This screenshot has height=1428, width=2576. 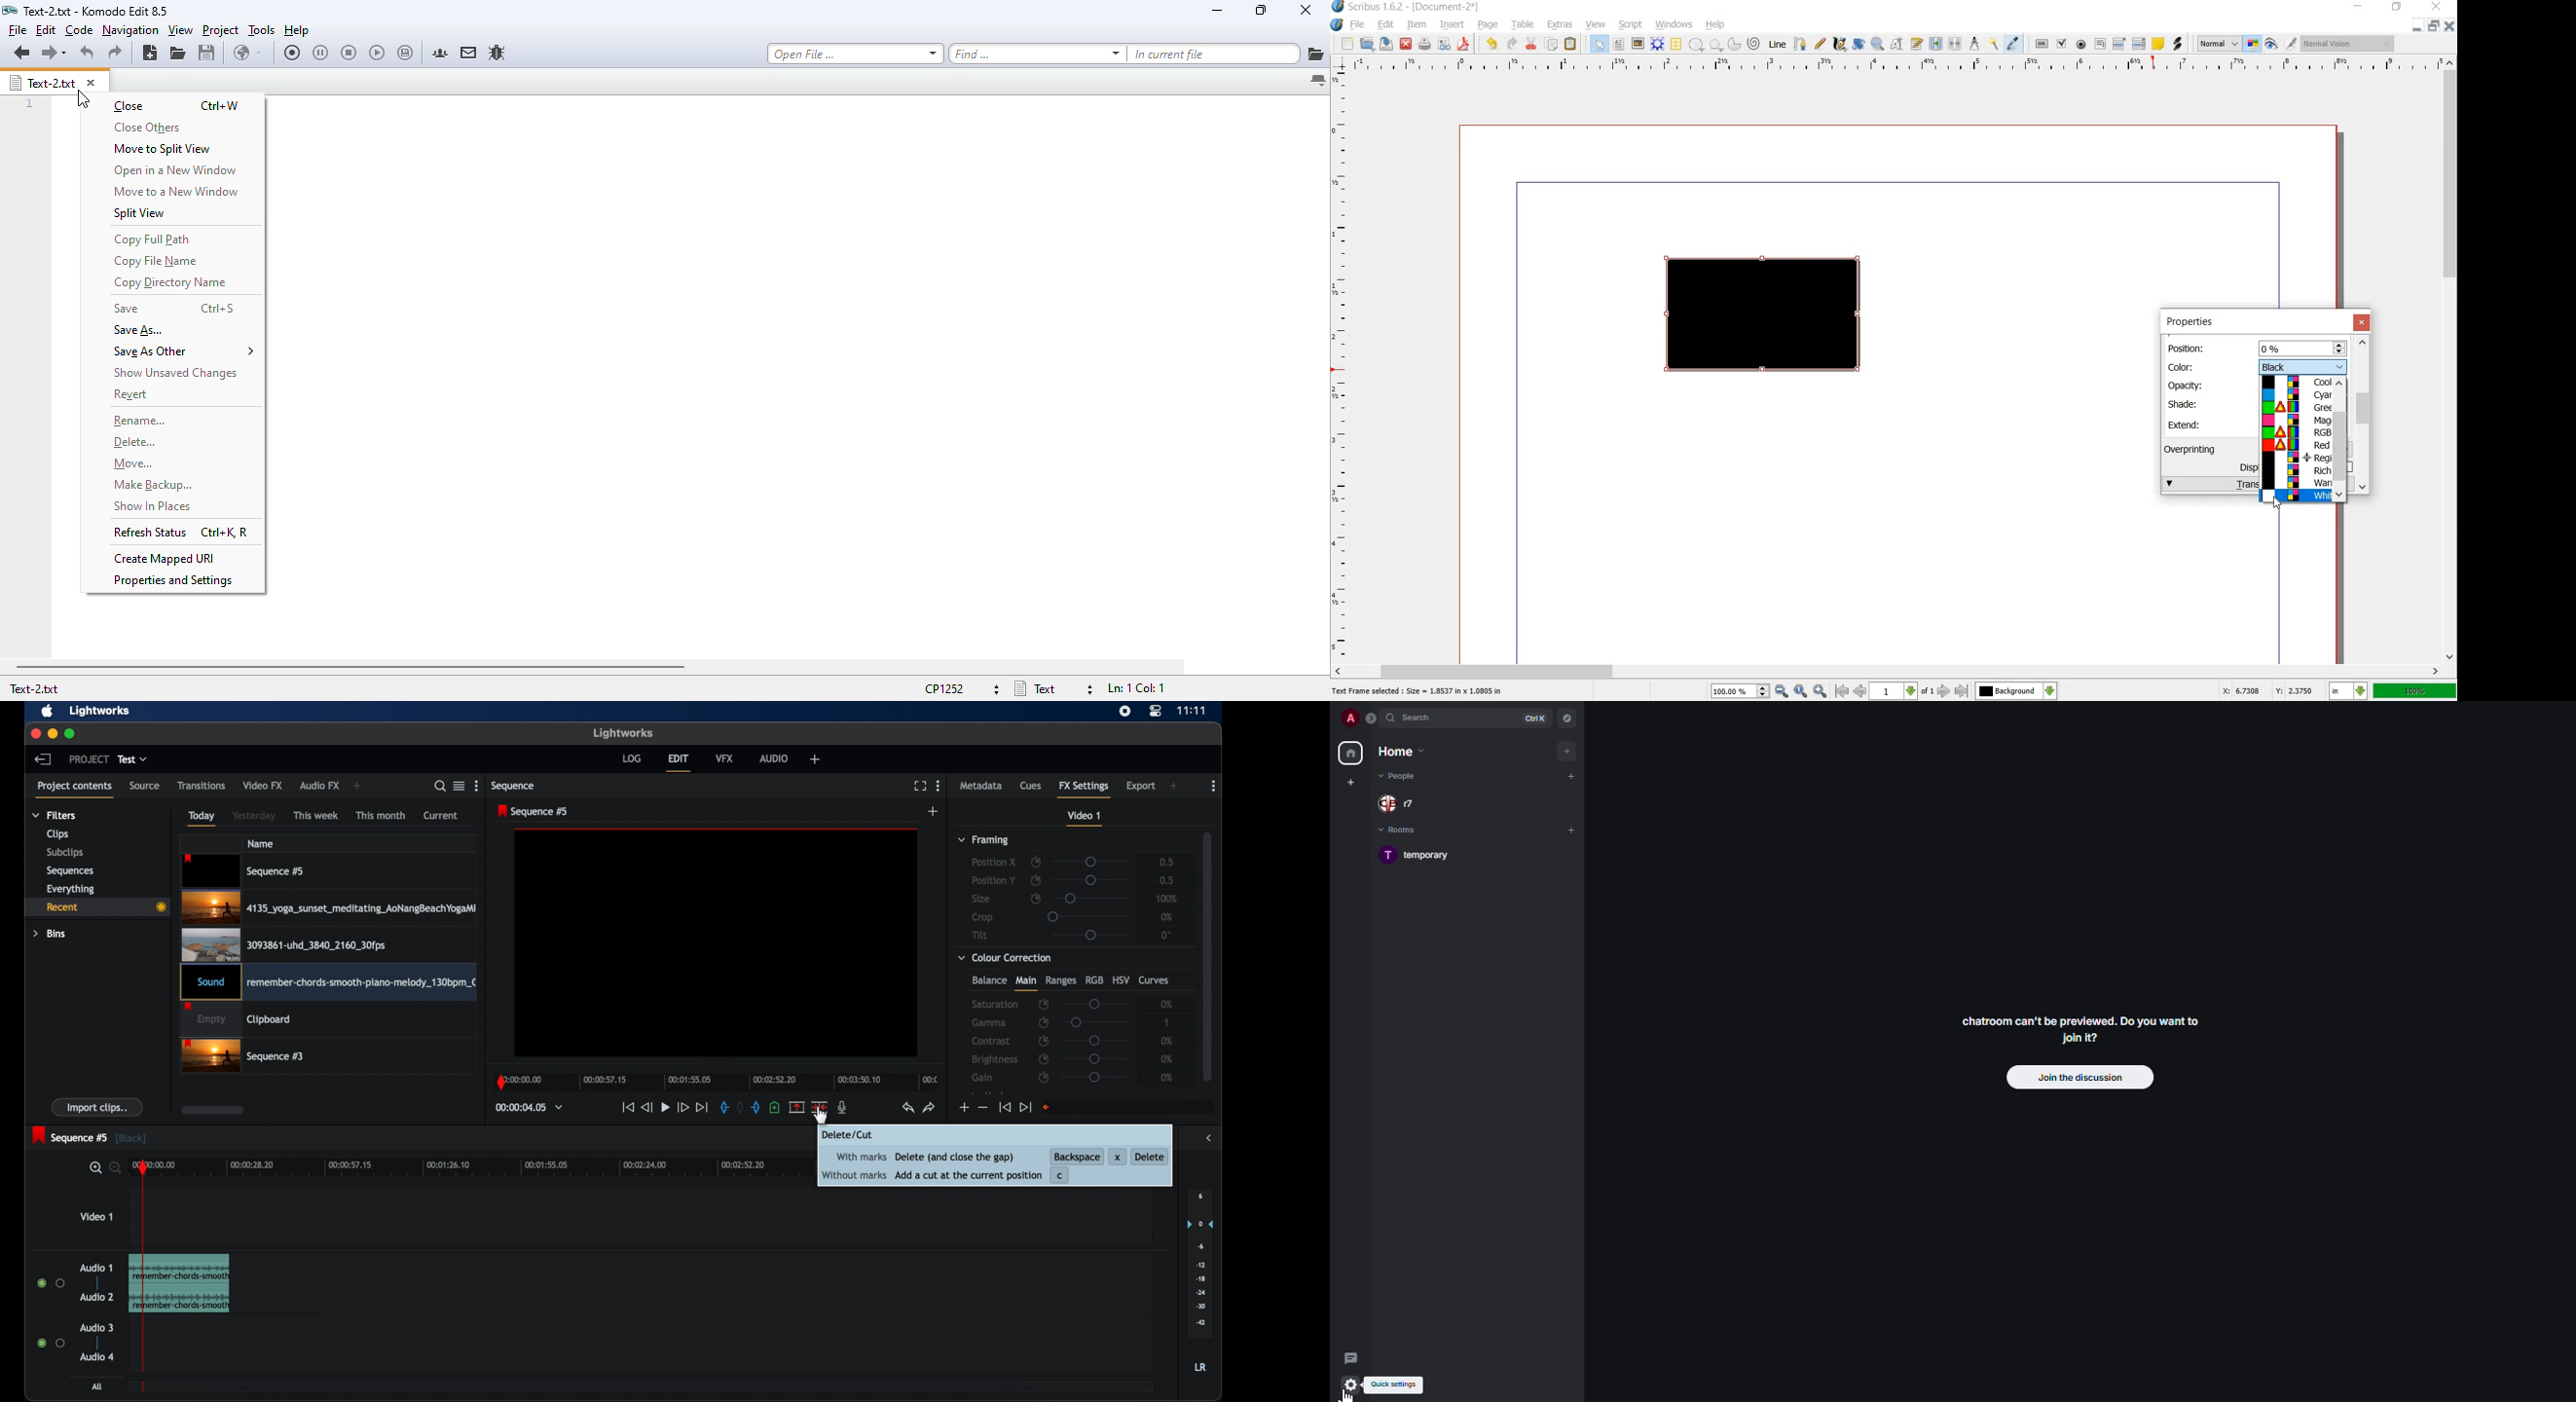 What do you see at coordinates (2298, 432) in the screenshot?
I see `color palettes` at bounding box center [2298, 432].